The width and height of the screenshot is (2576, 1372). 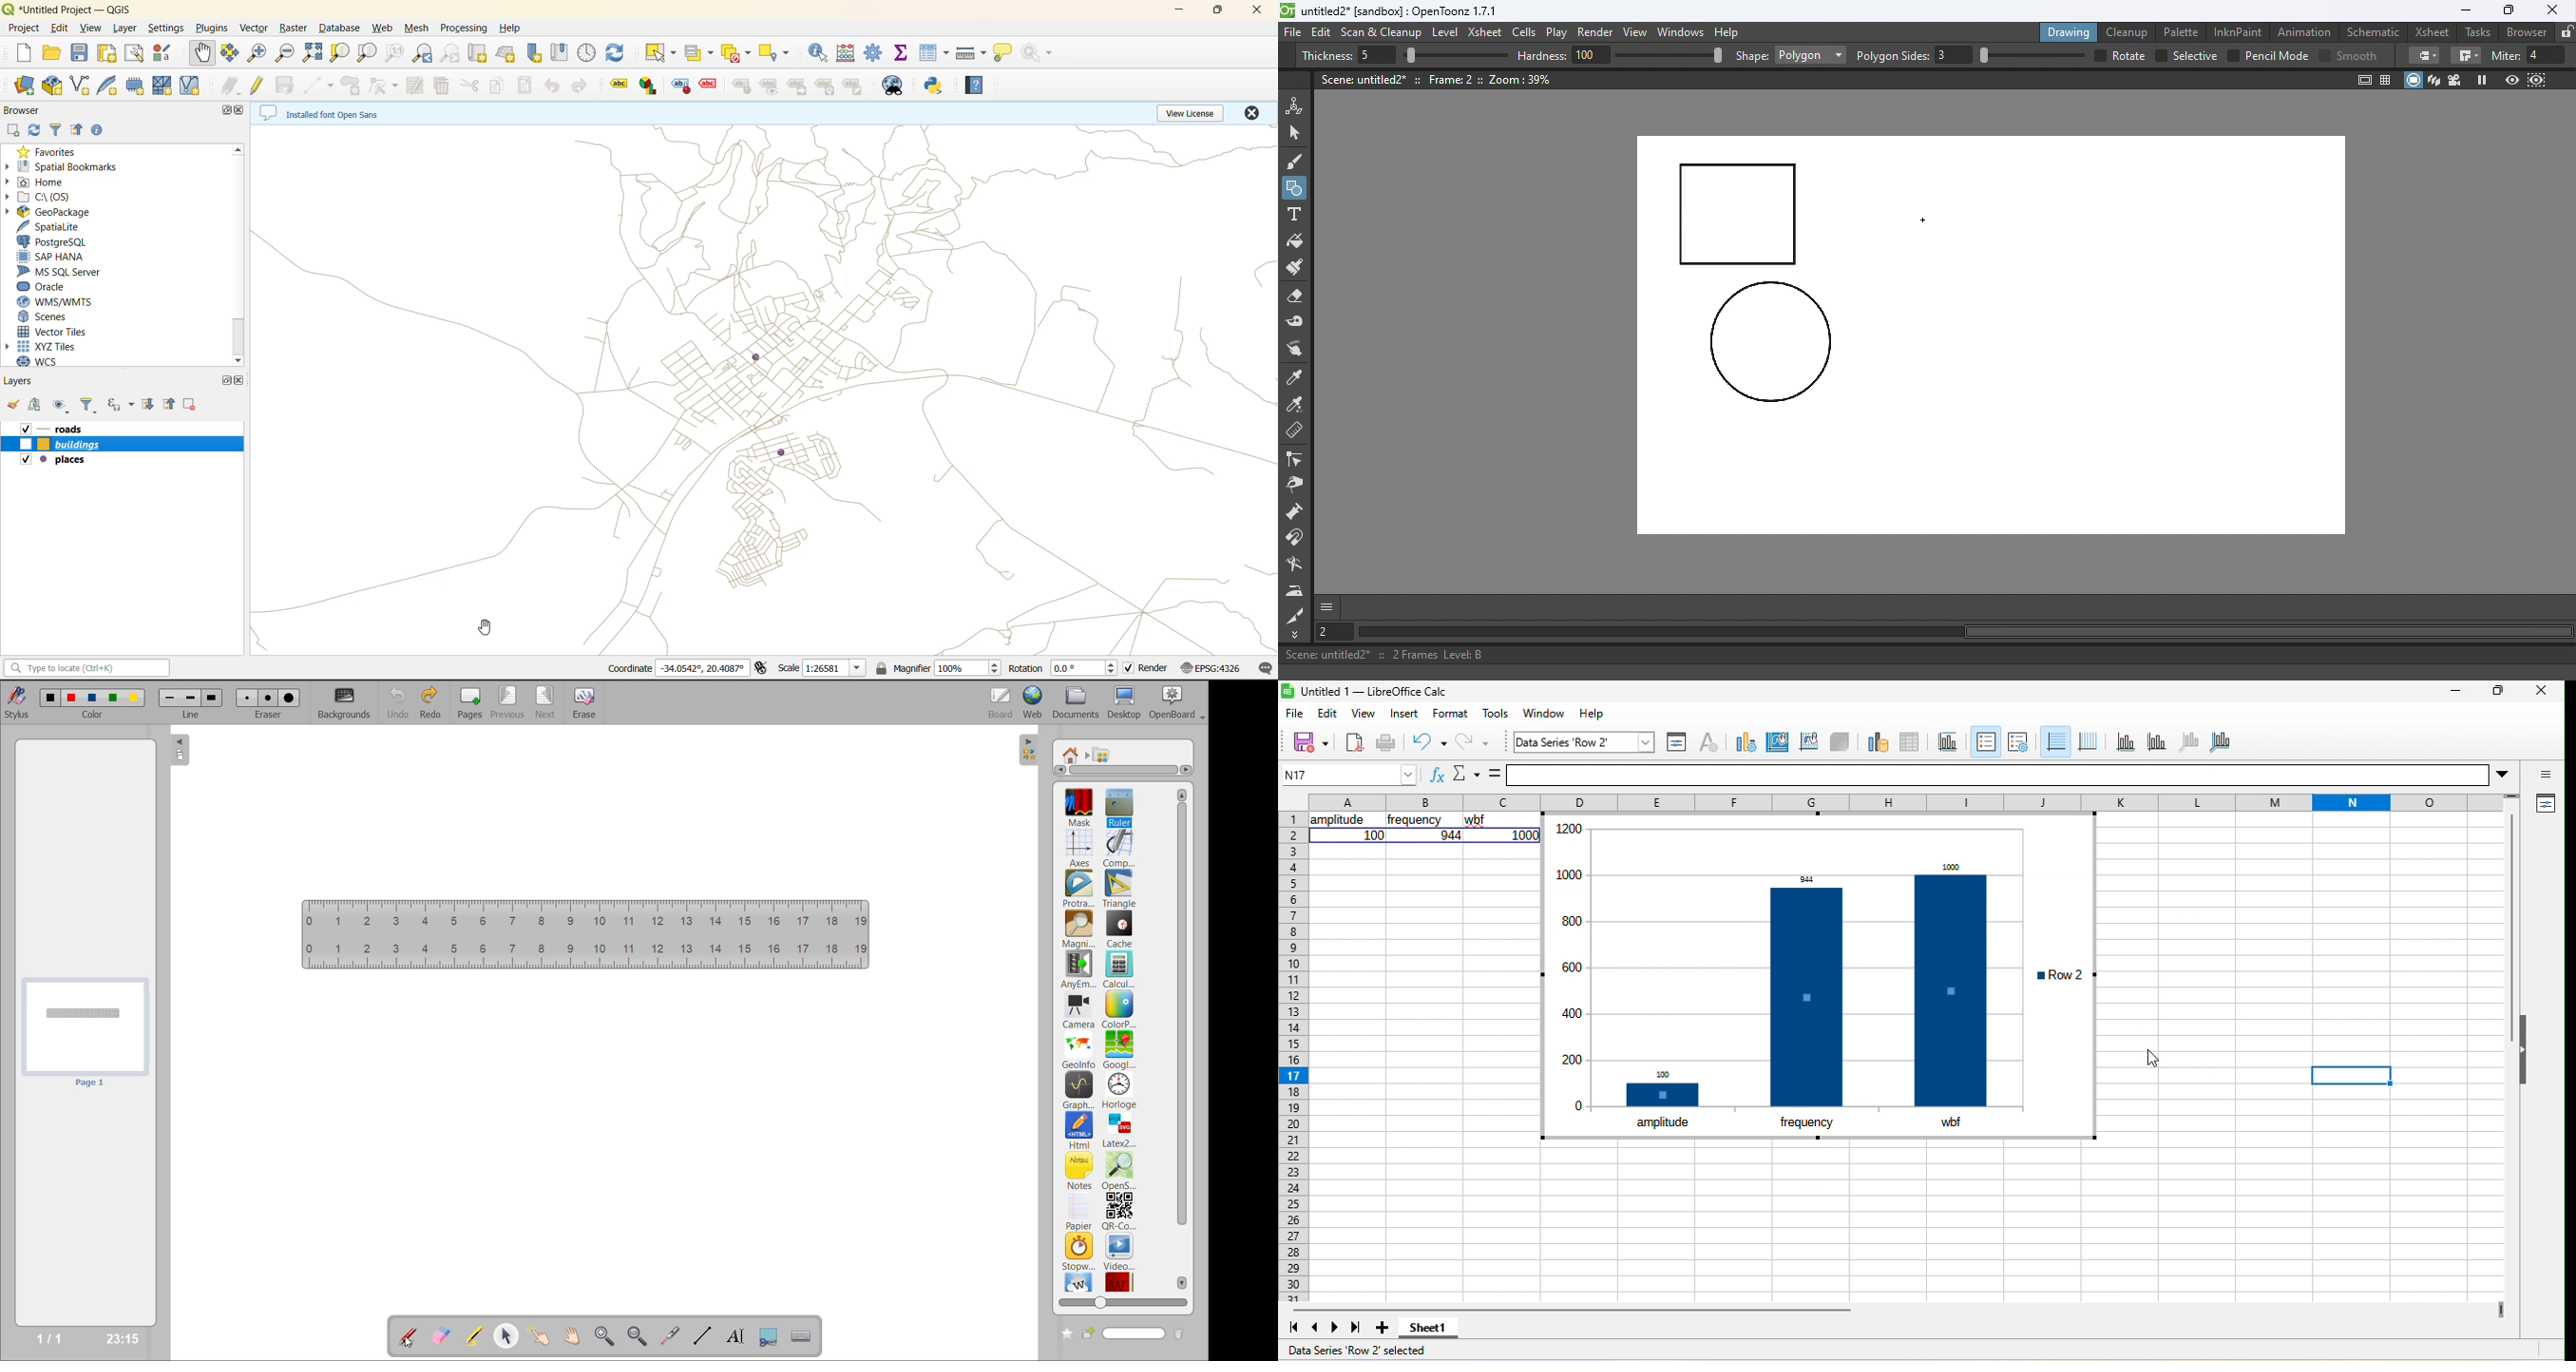 I want to click on wcs, so click(x=47, y=361).